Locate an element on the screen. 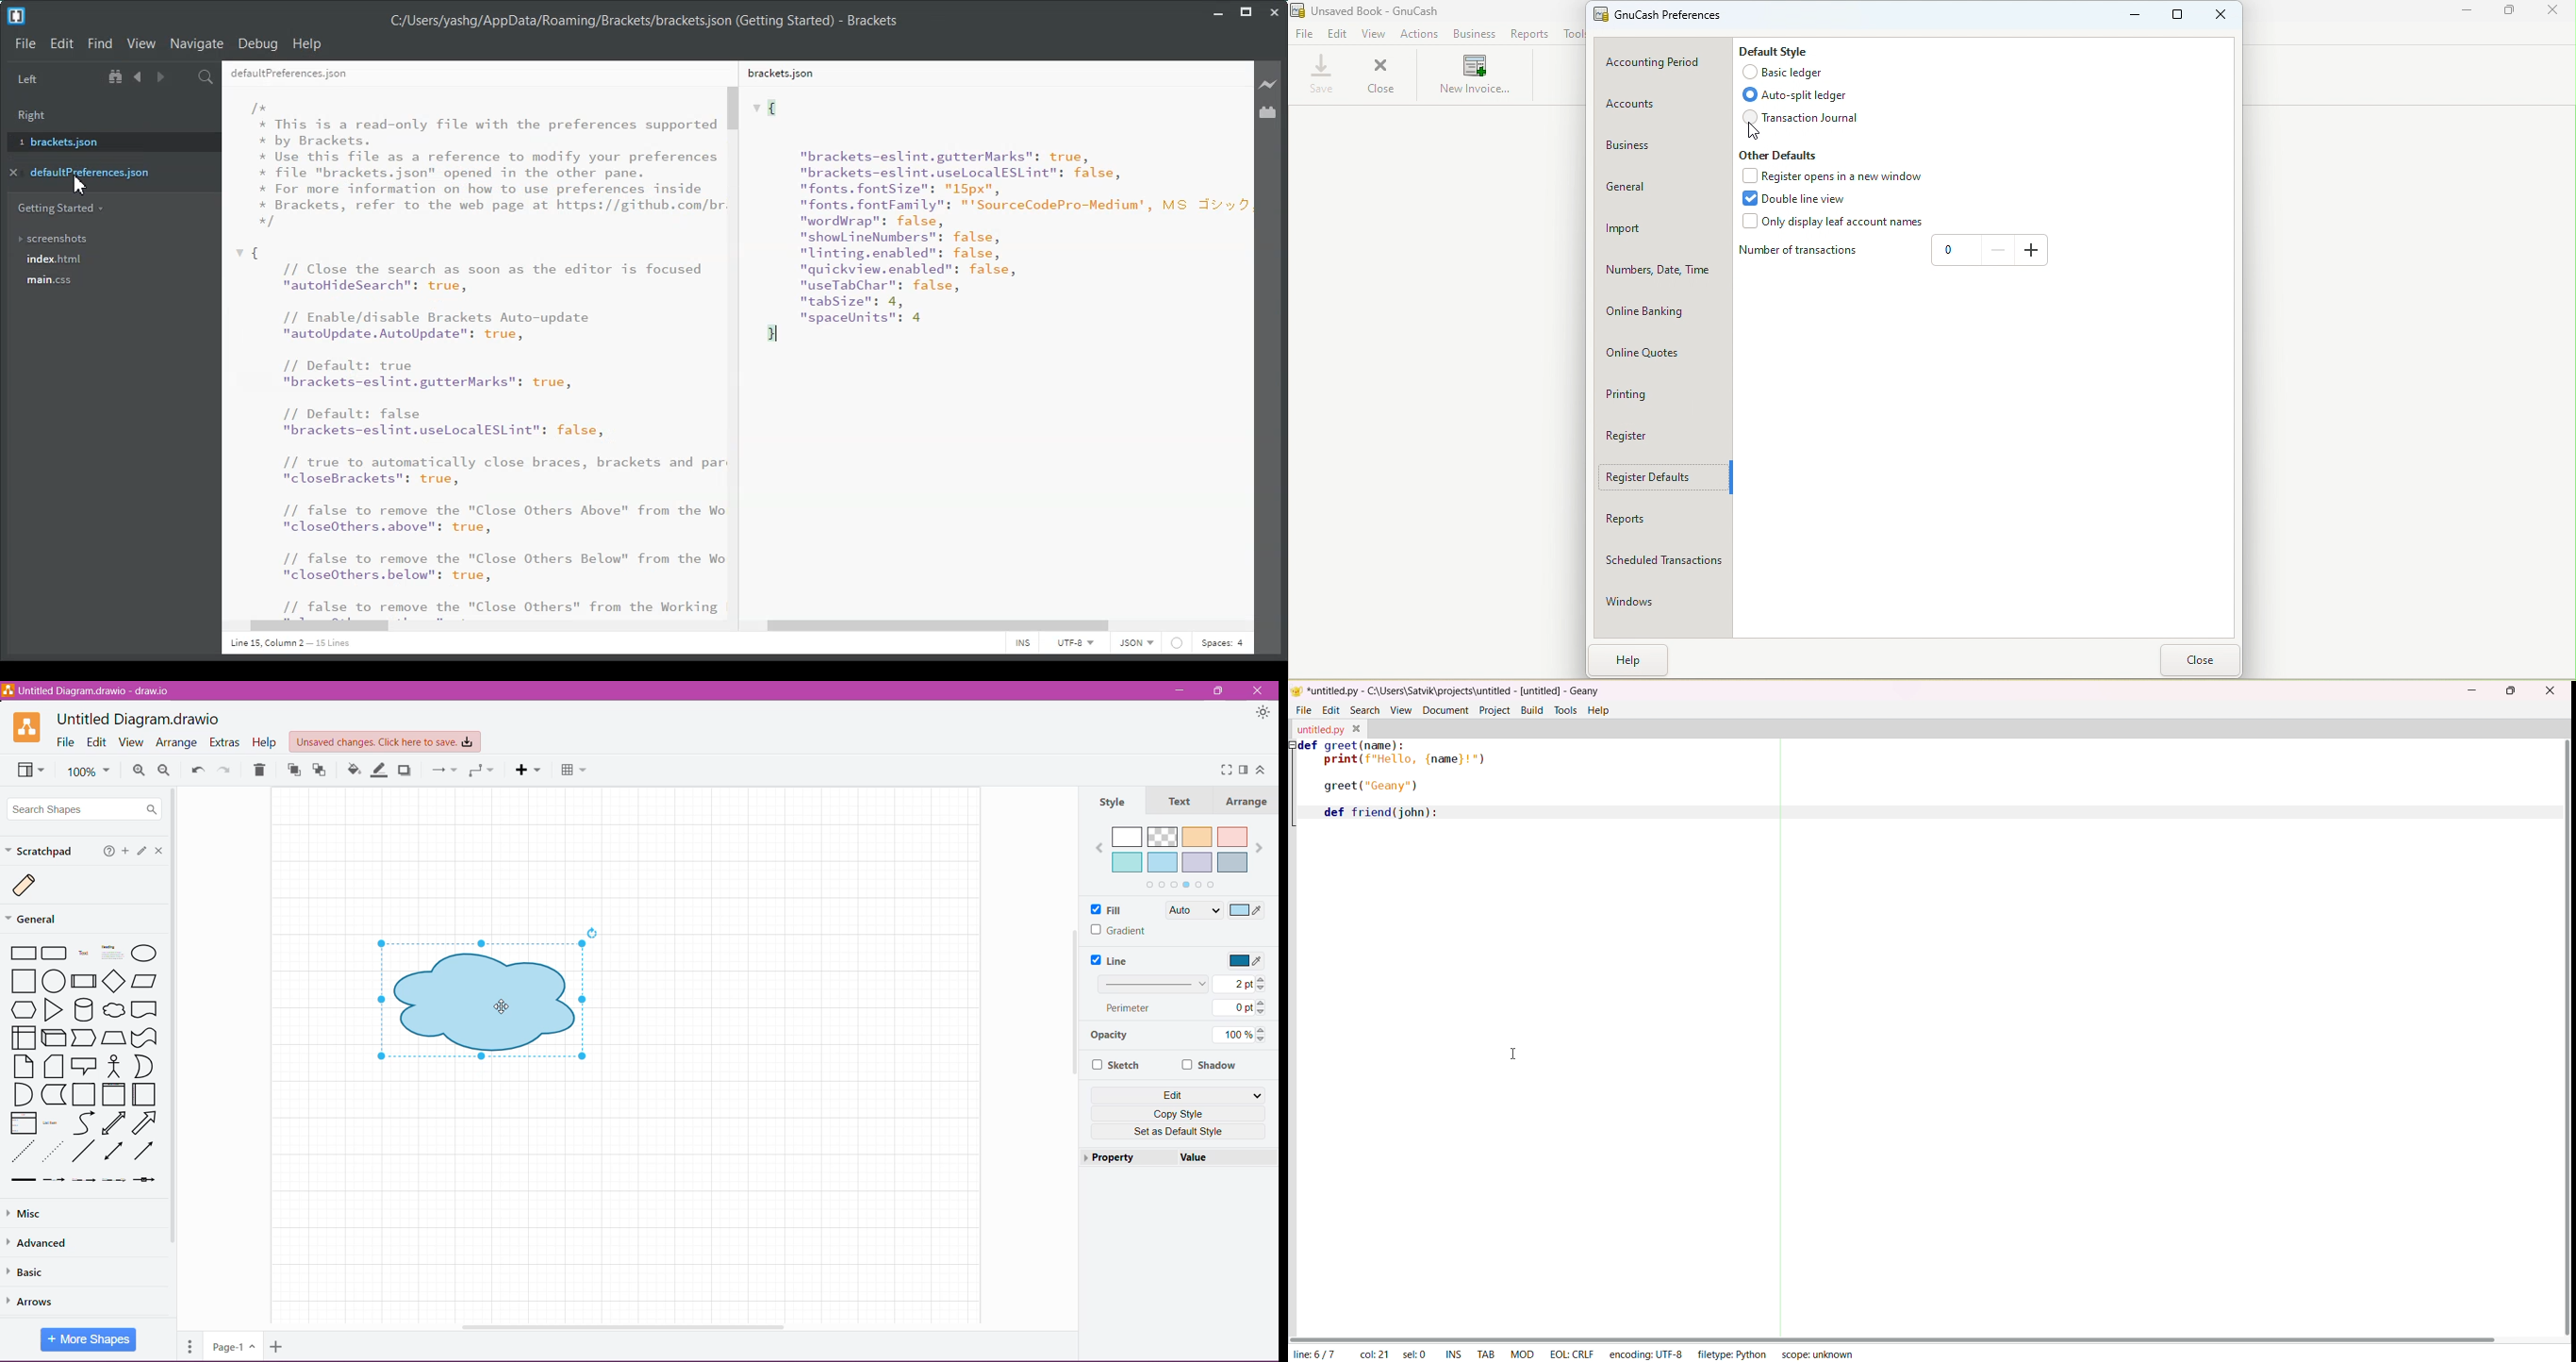 The width and height of the screenshot is (2576, 1372). Search Shapes is located at coordinates (83, 808).